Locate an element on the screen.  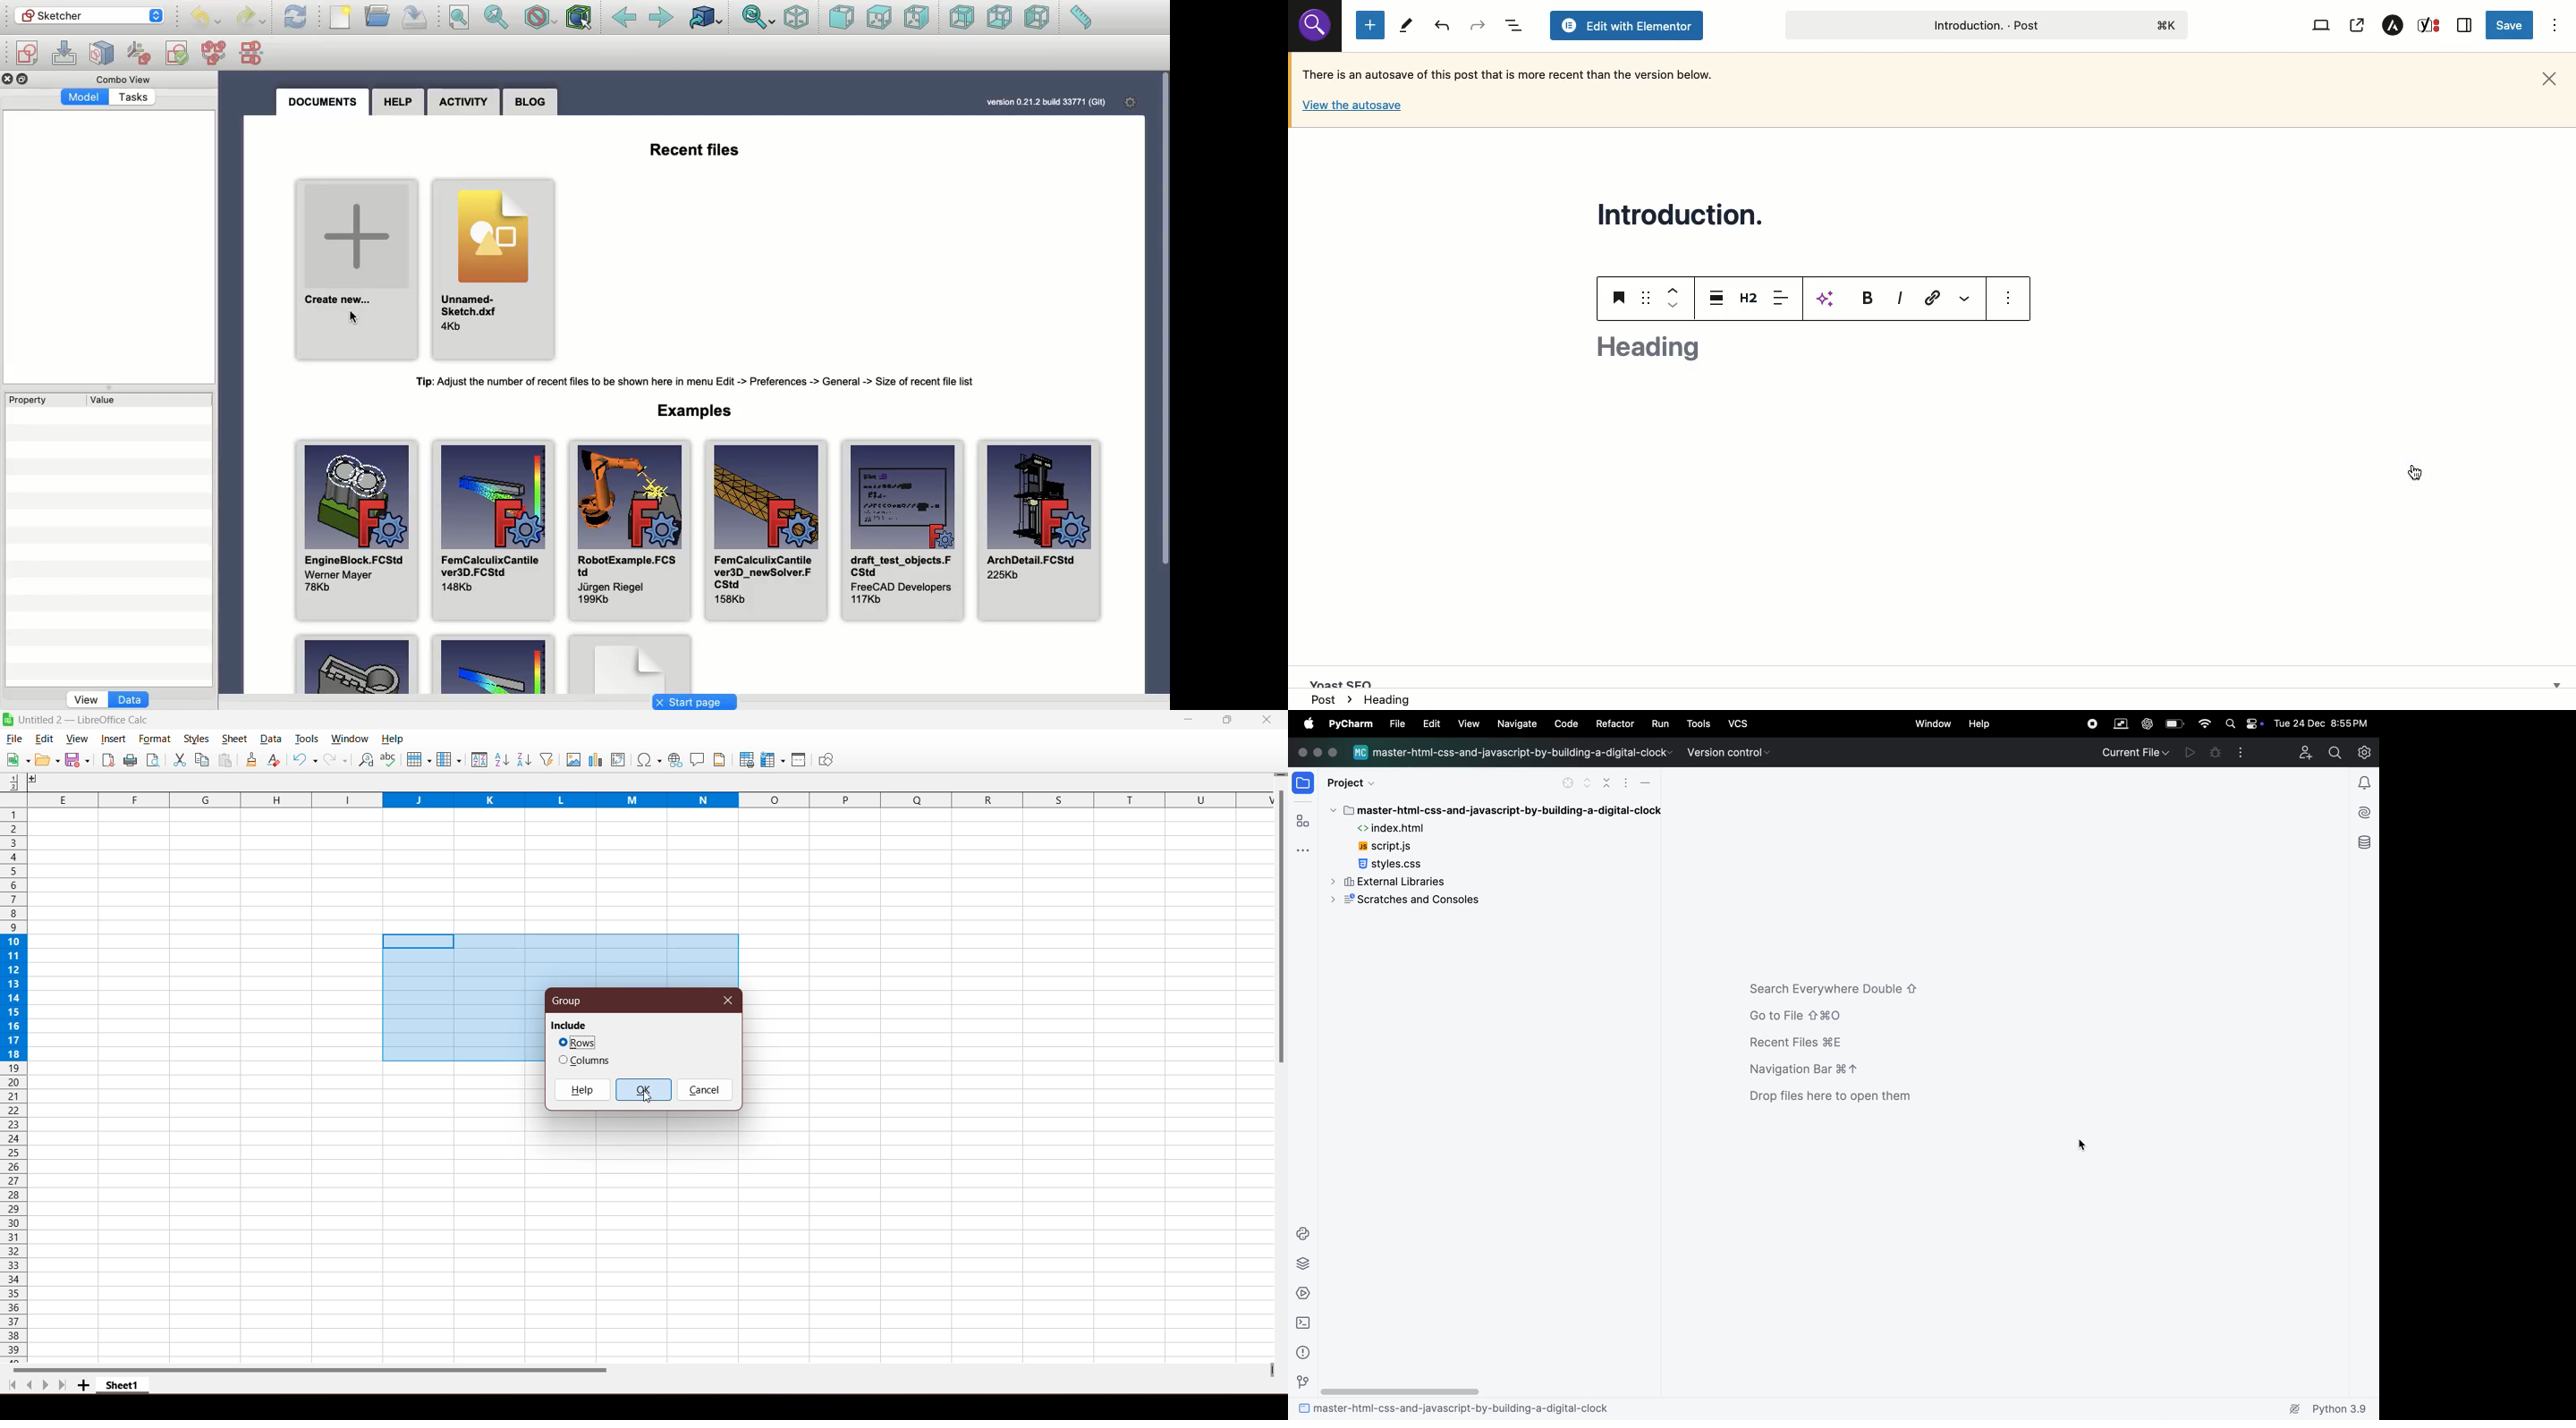
wifi is located at coordinates (2203, 724).